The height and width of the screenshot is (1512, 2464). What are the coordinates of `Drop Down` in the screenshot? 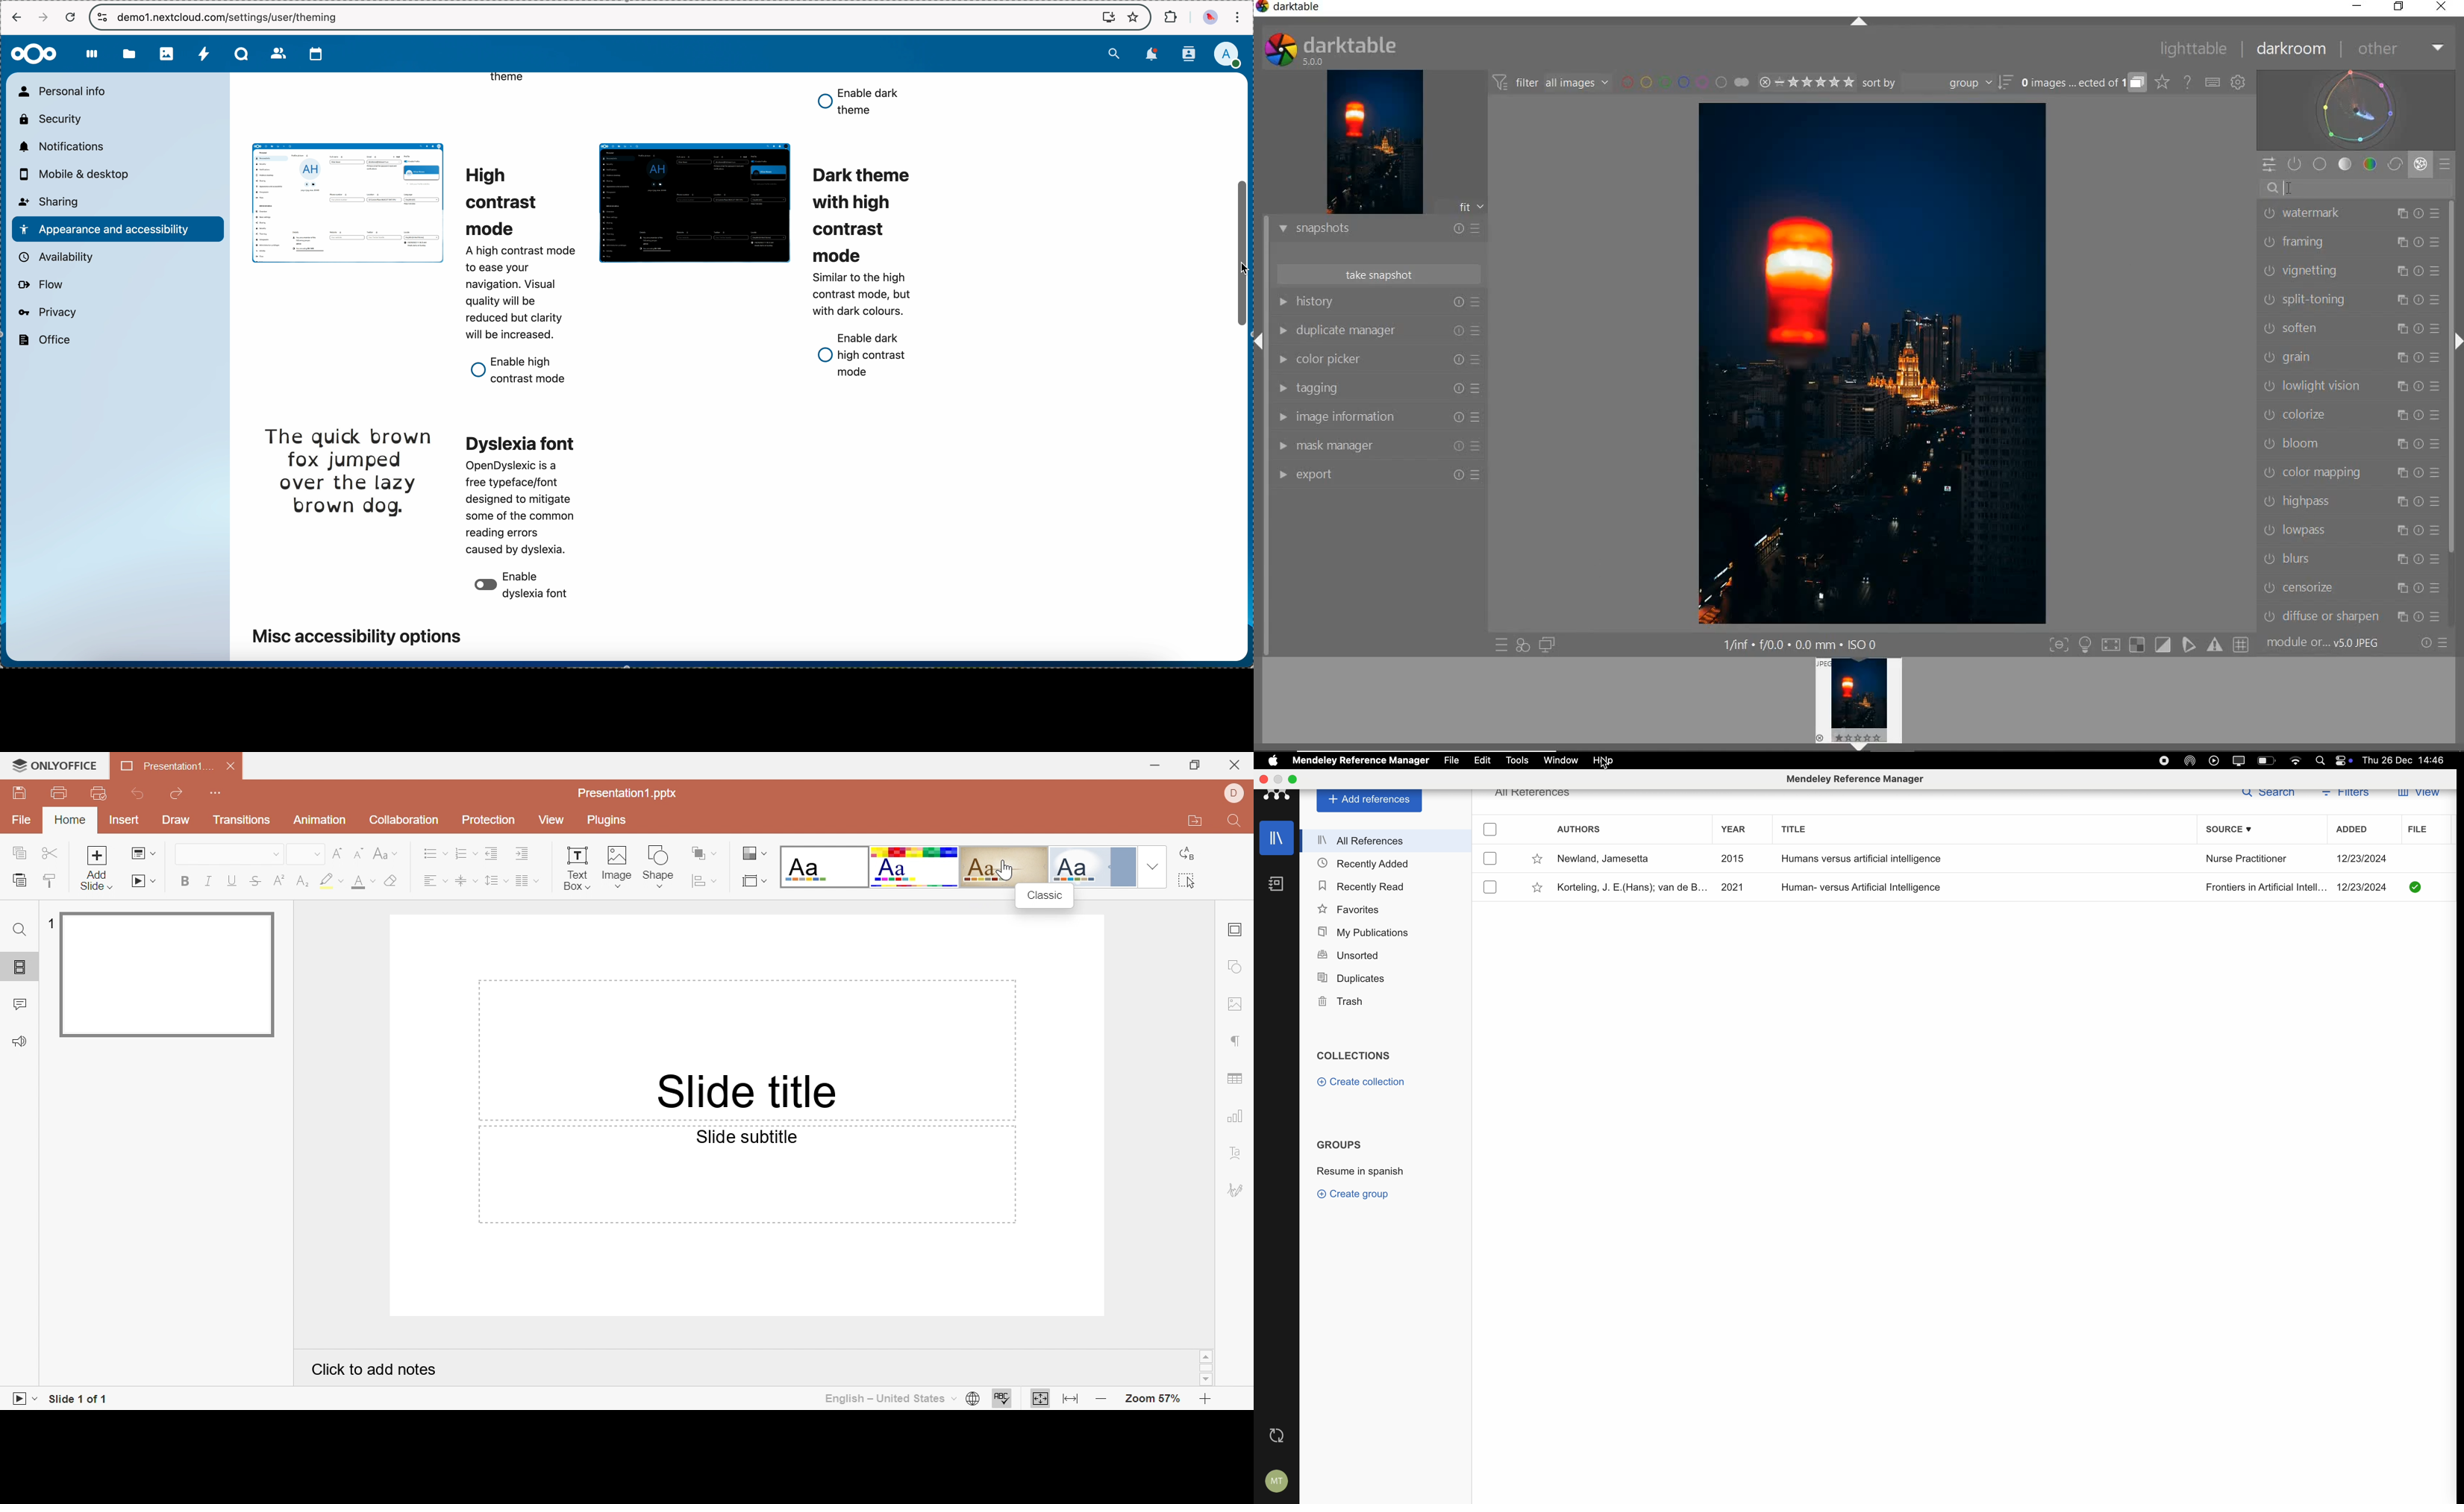 It's located at (477, 881).